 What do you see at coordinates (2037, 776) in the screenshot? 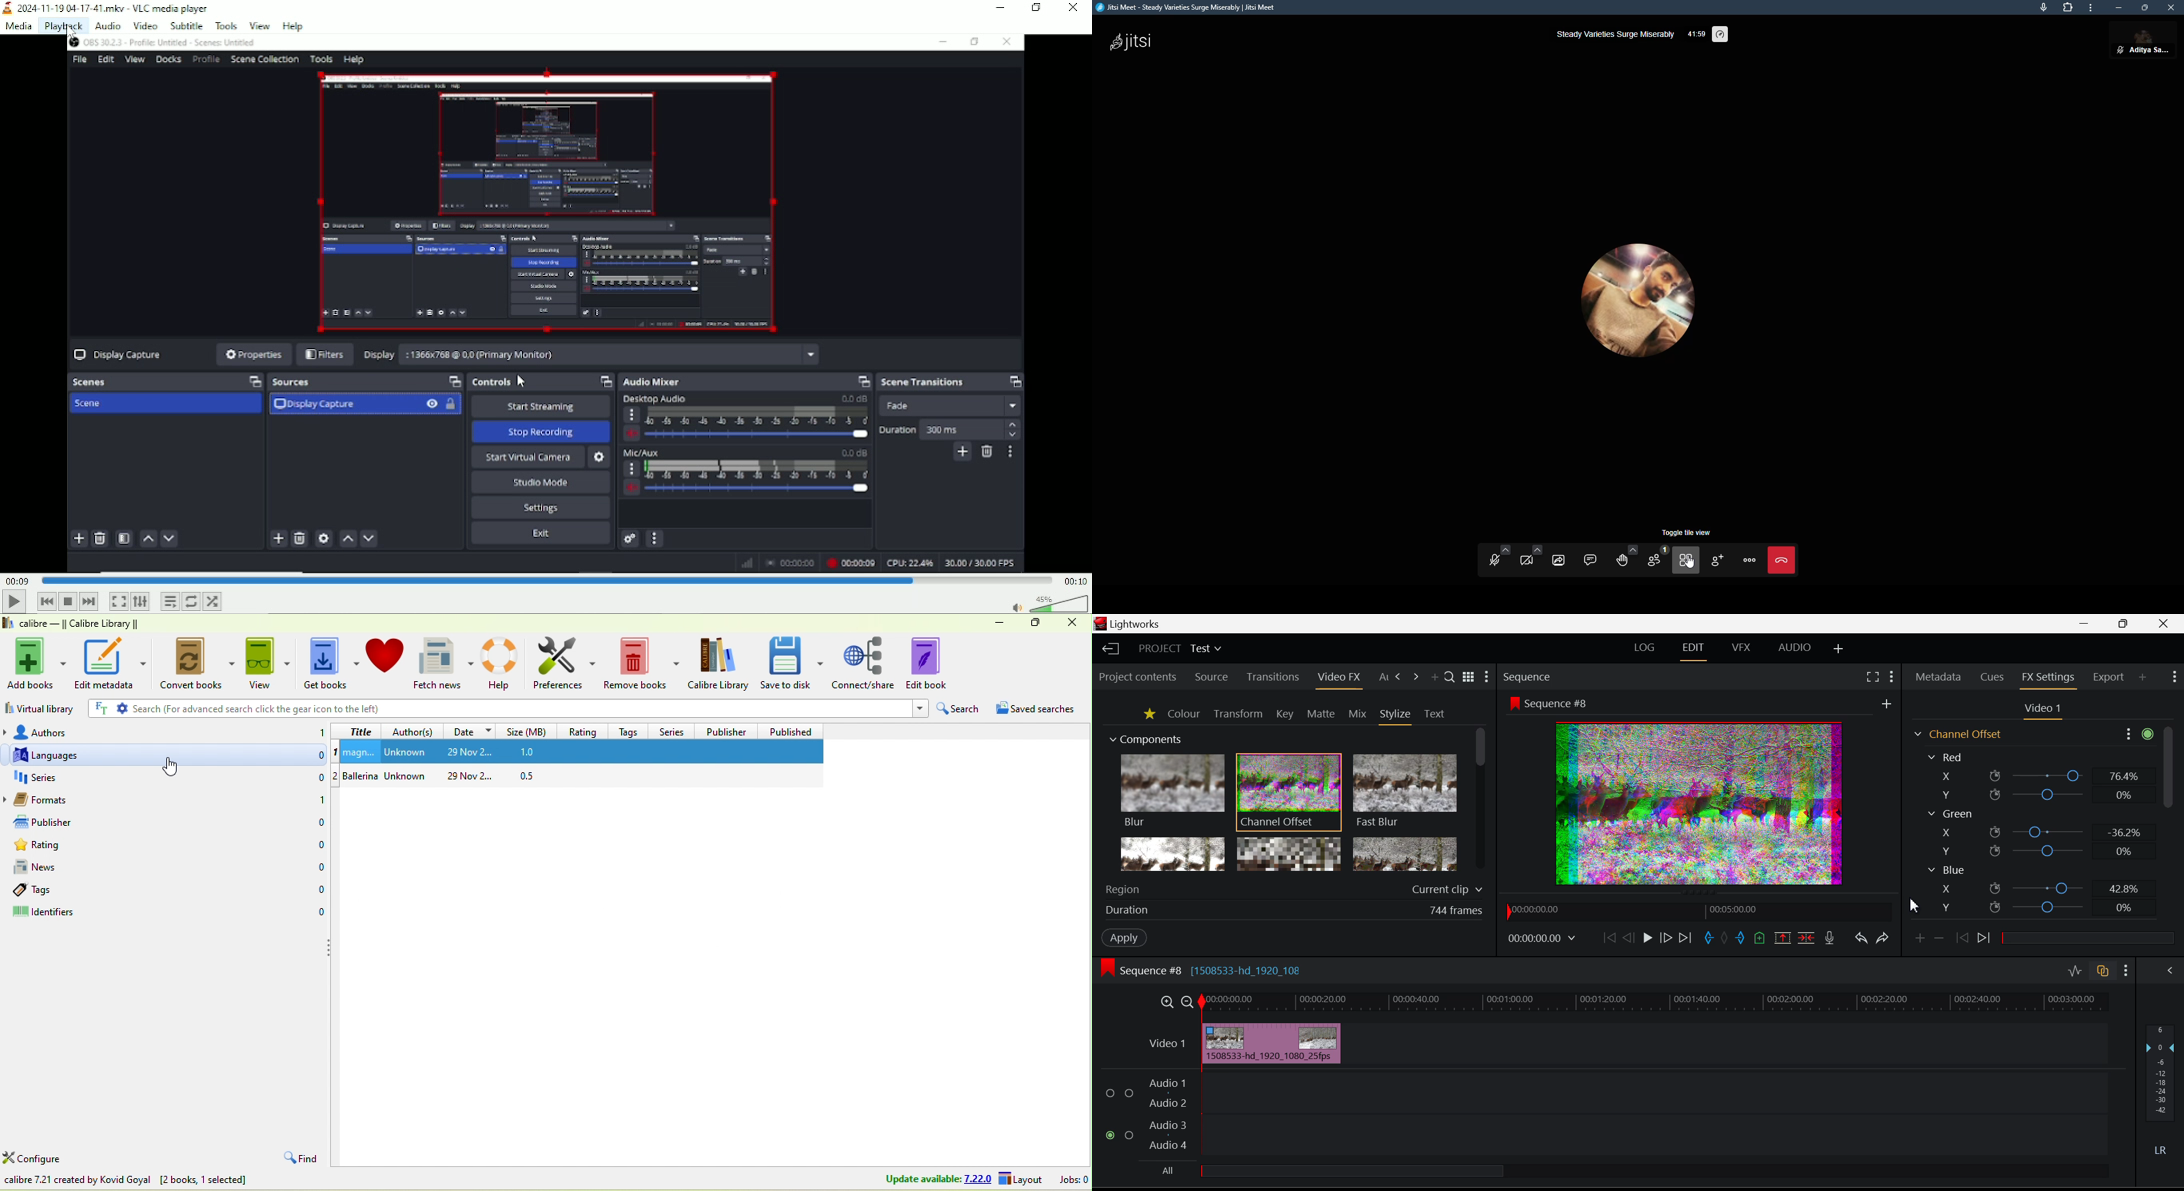
I see `Red X` at bounding box center [2037, 776].